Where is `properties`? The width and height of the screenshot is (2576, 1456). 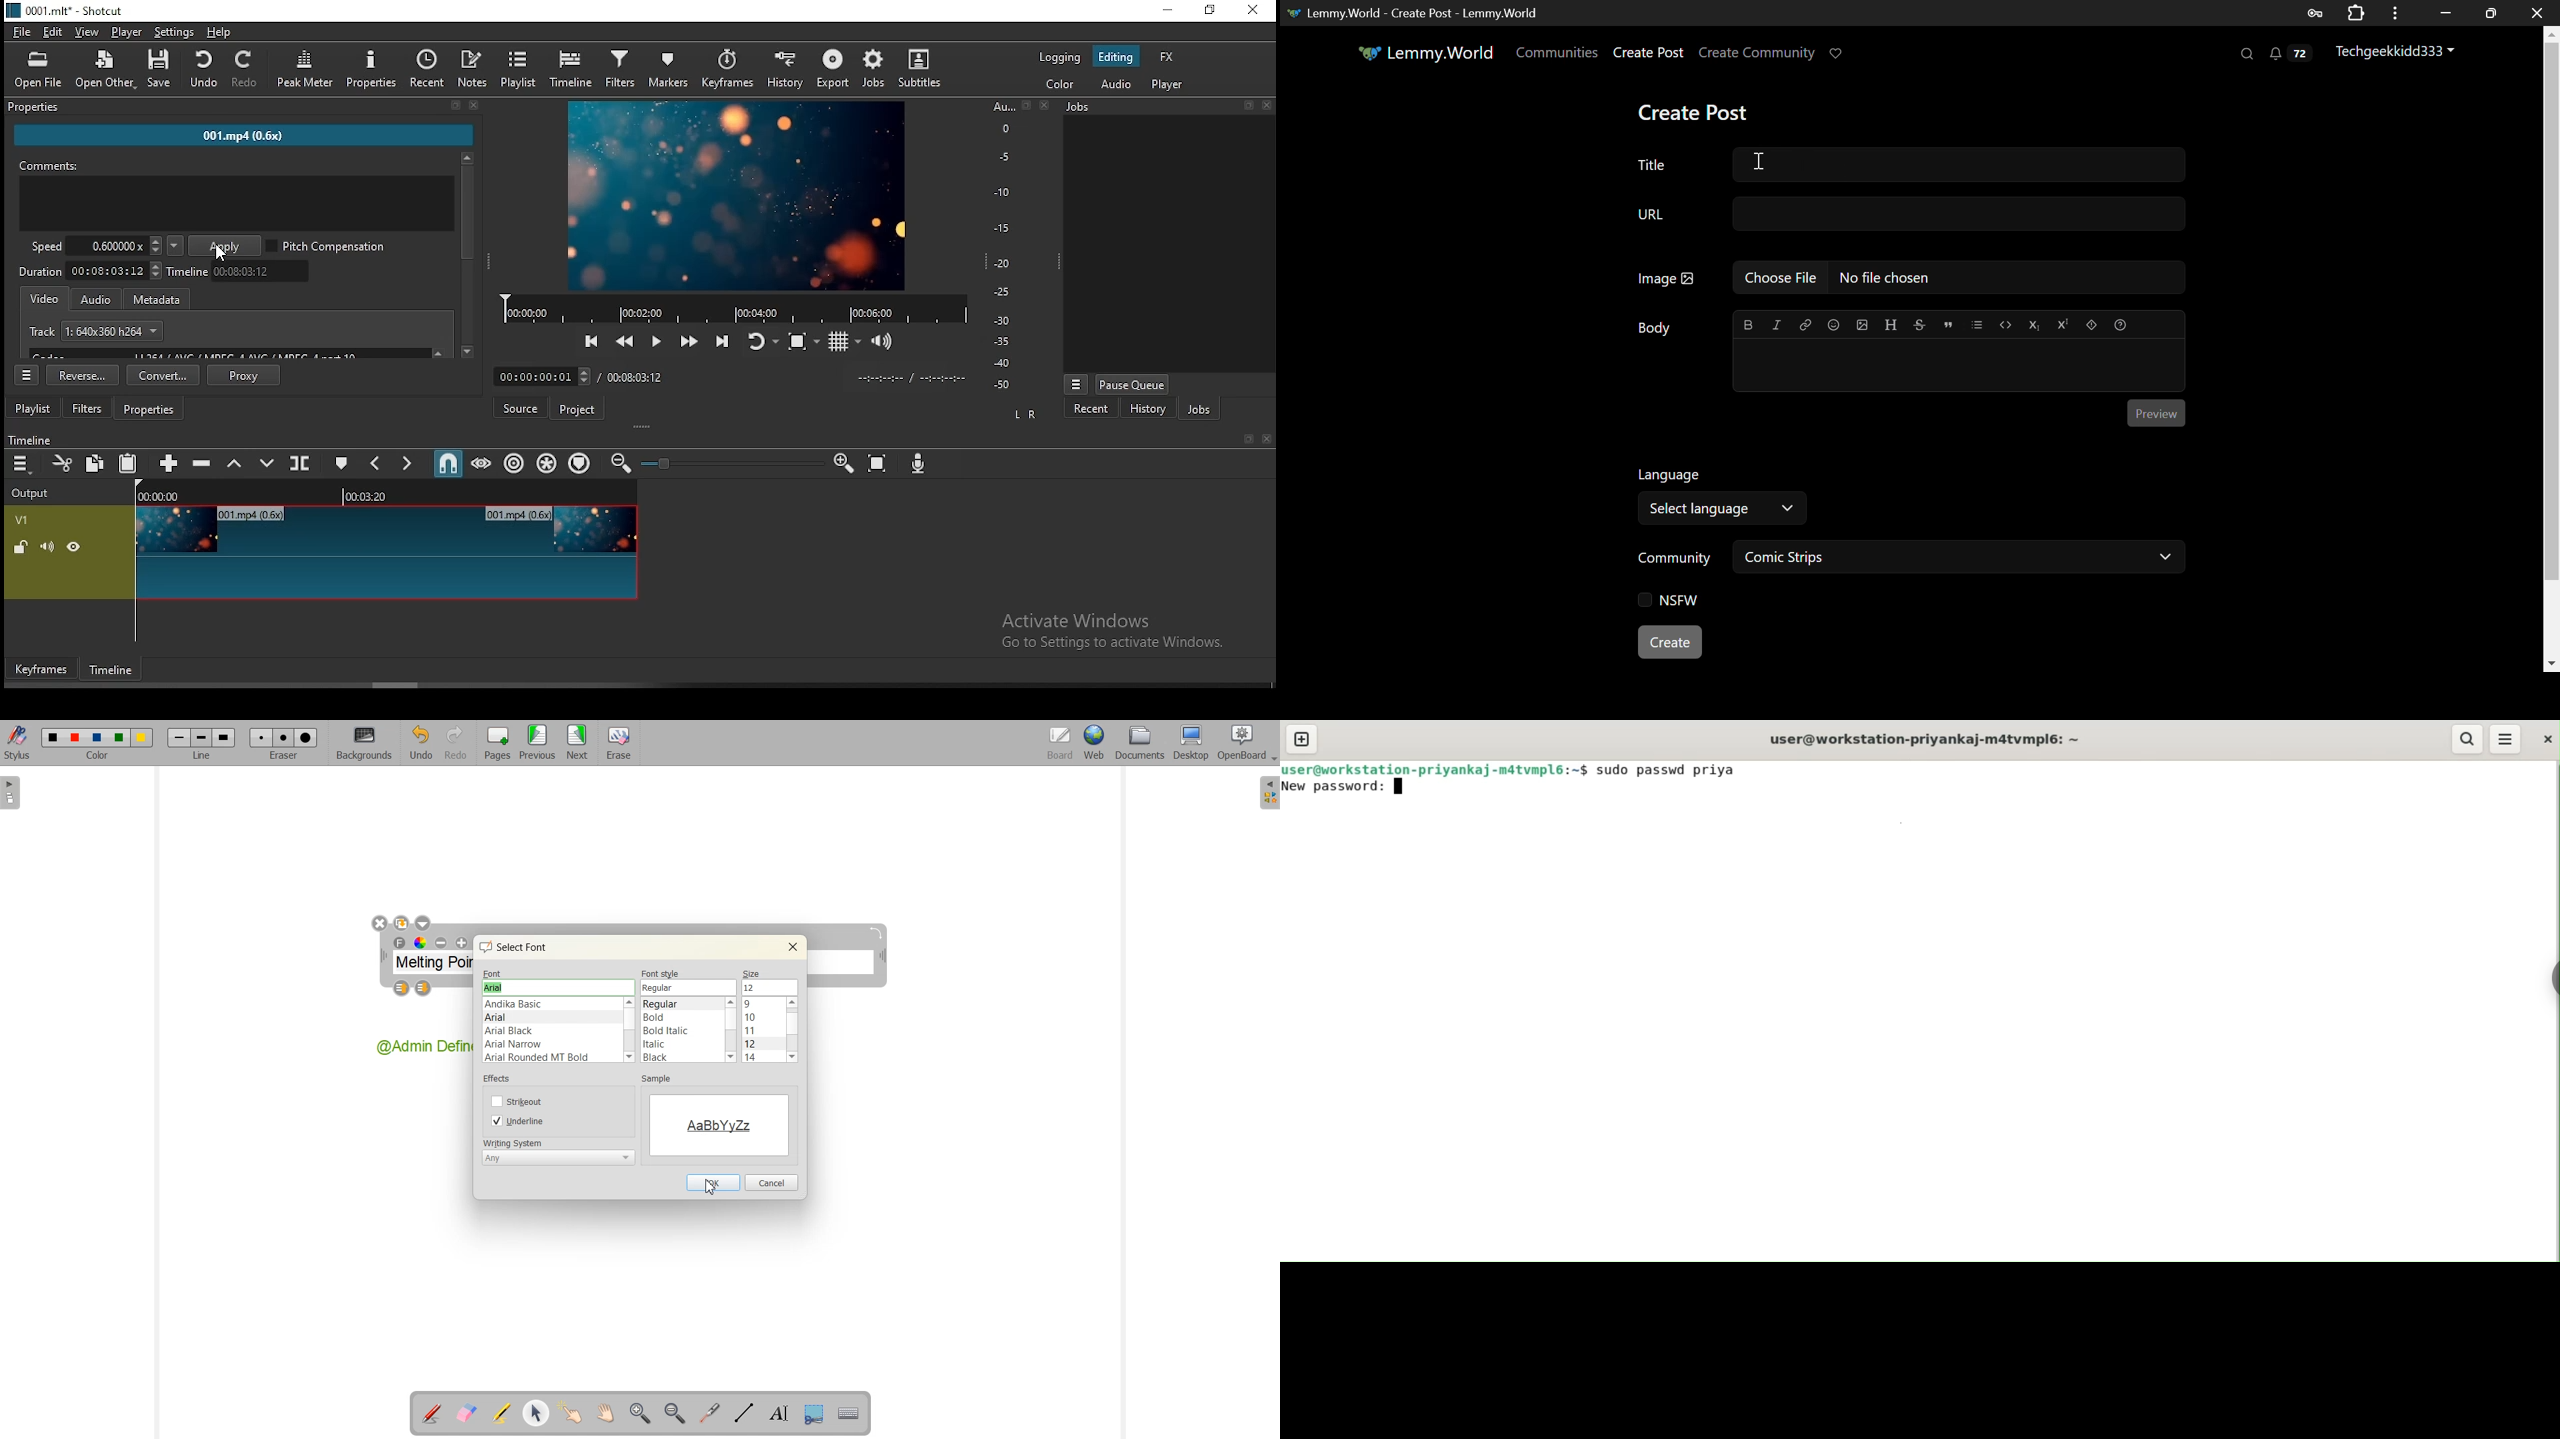
properties is located at coordinates (372, 69).